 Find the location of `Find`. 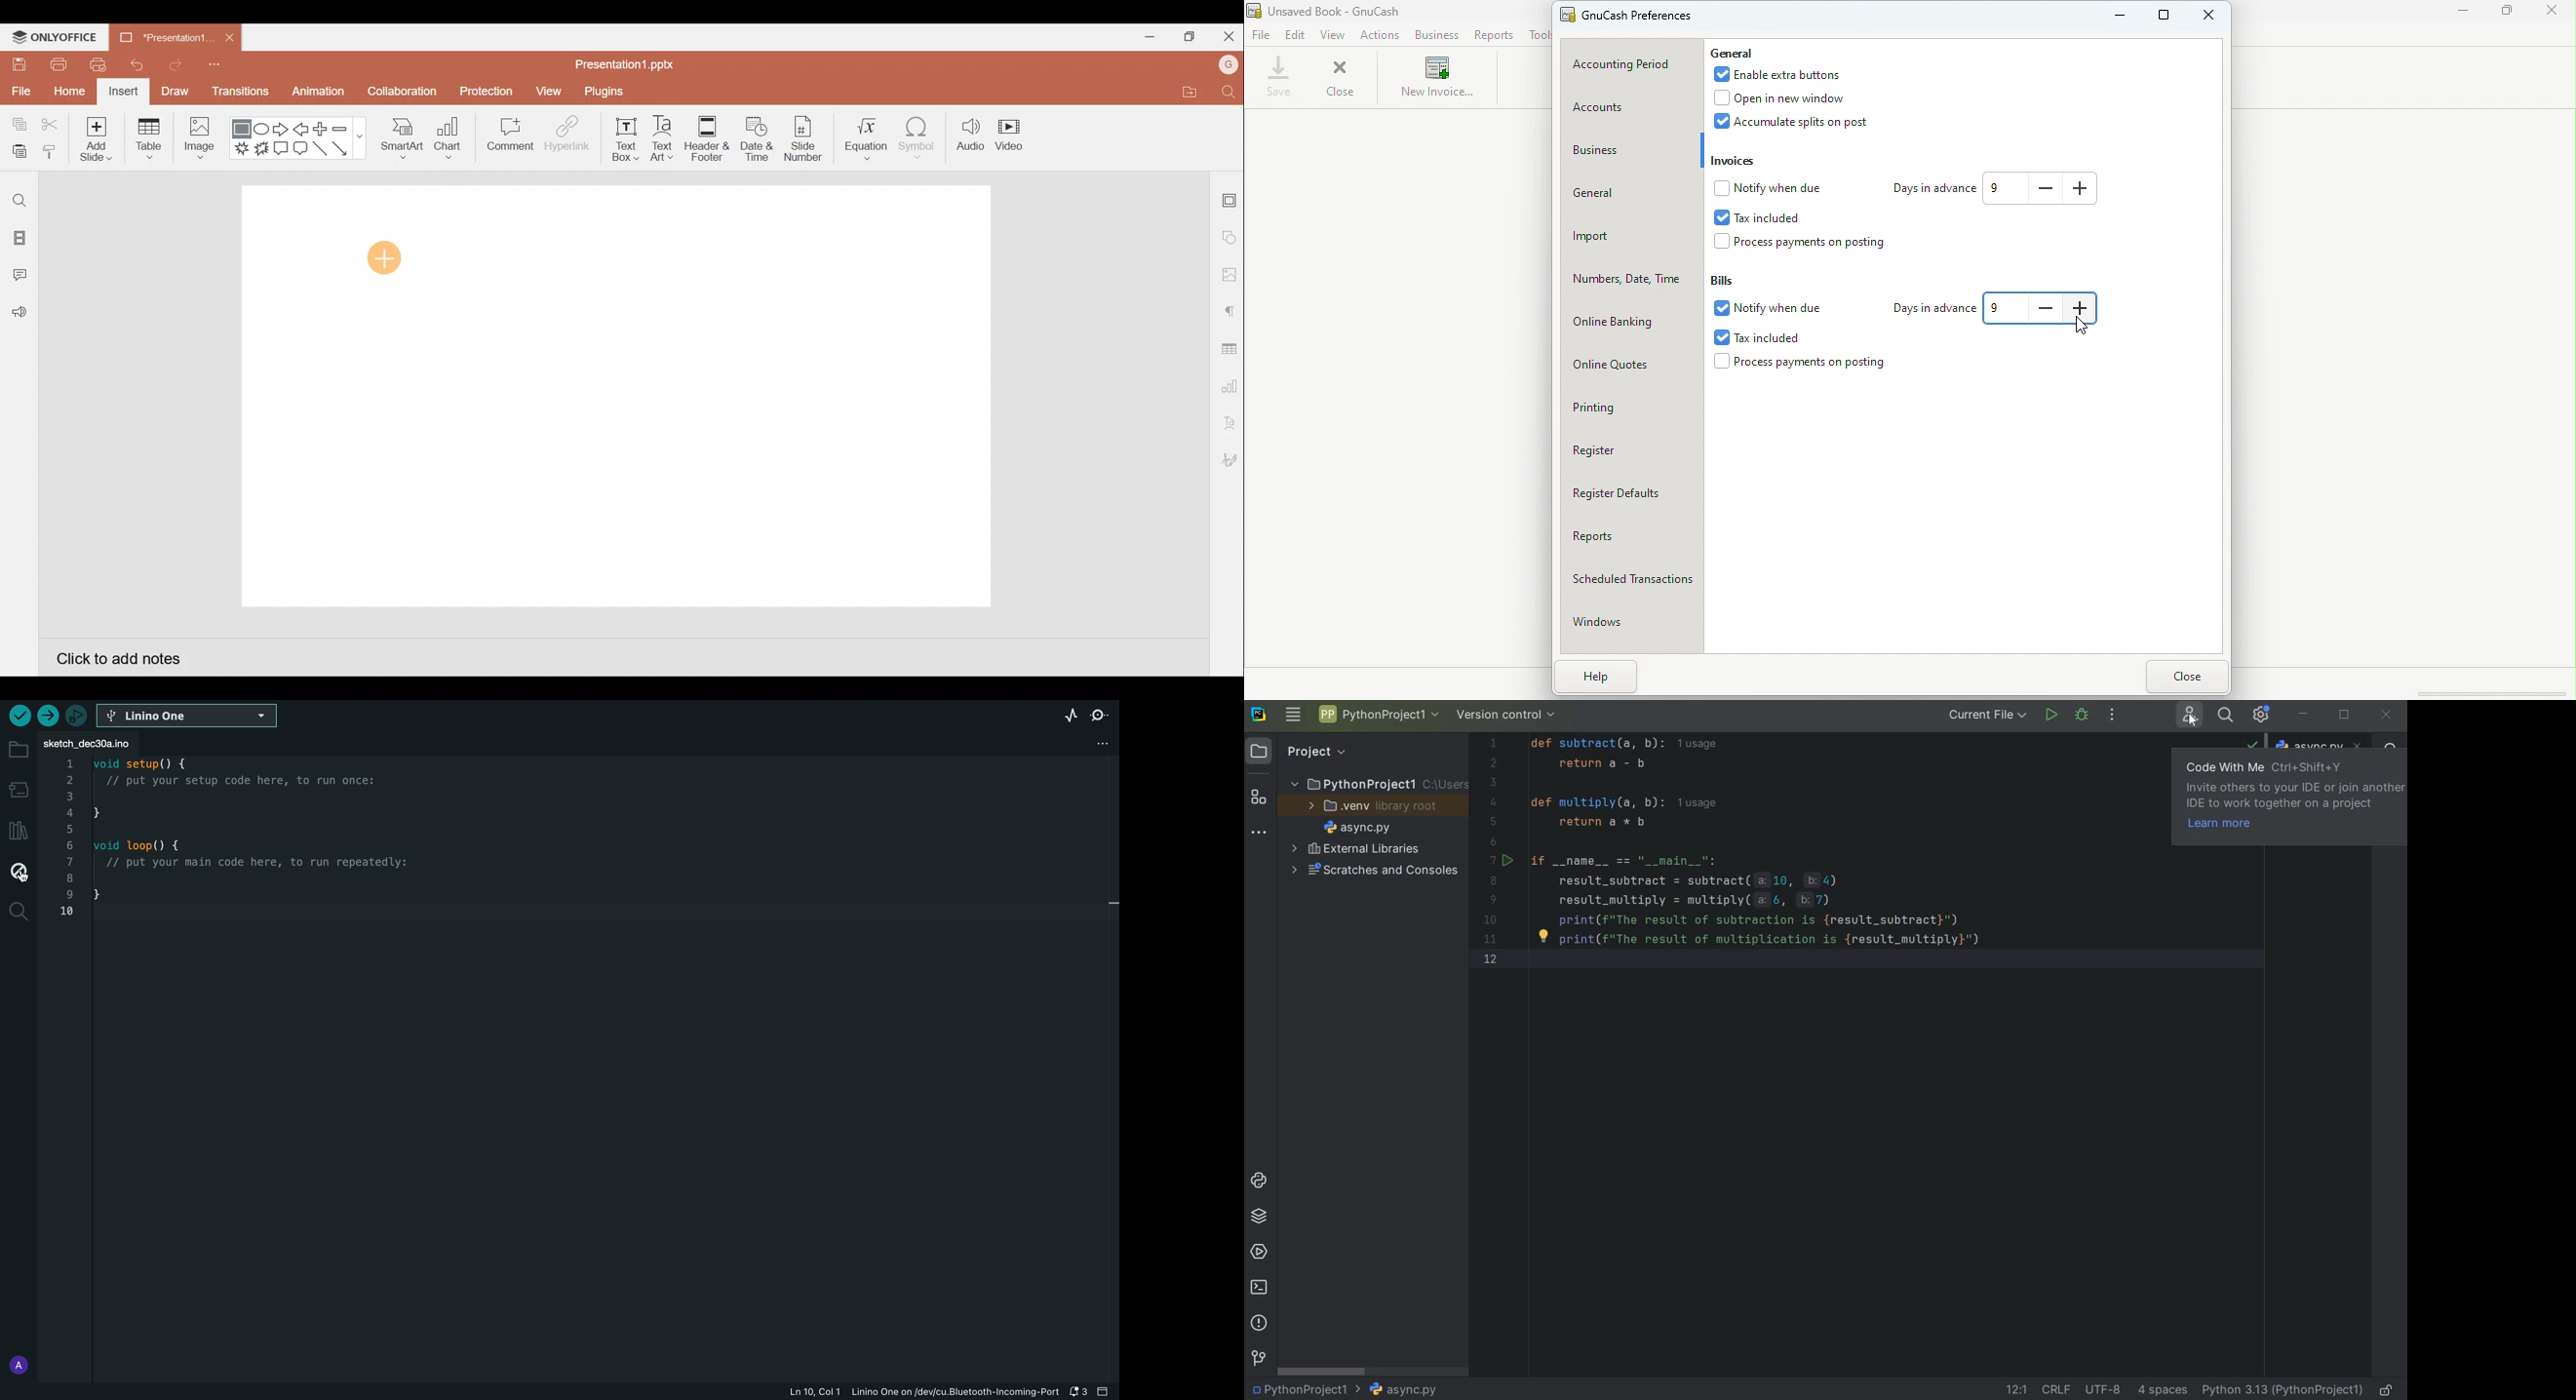

Find is located at coordinates (1230, 91).